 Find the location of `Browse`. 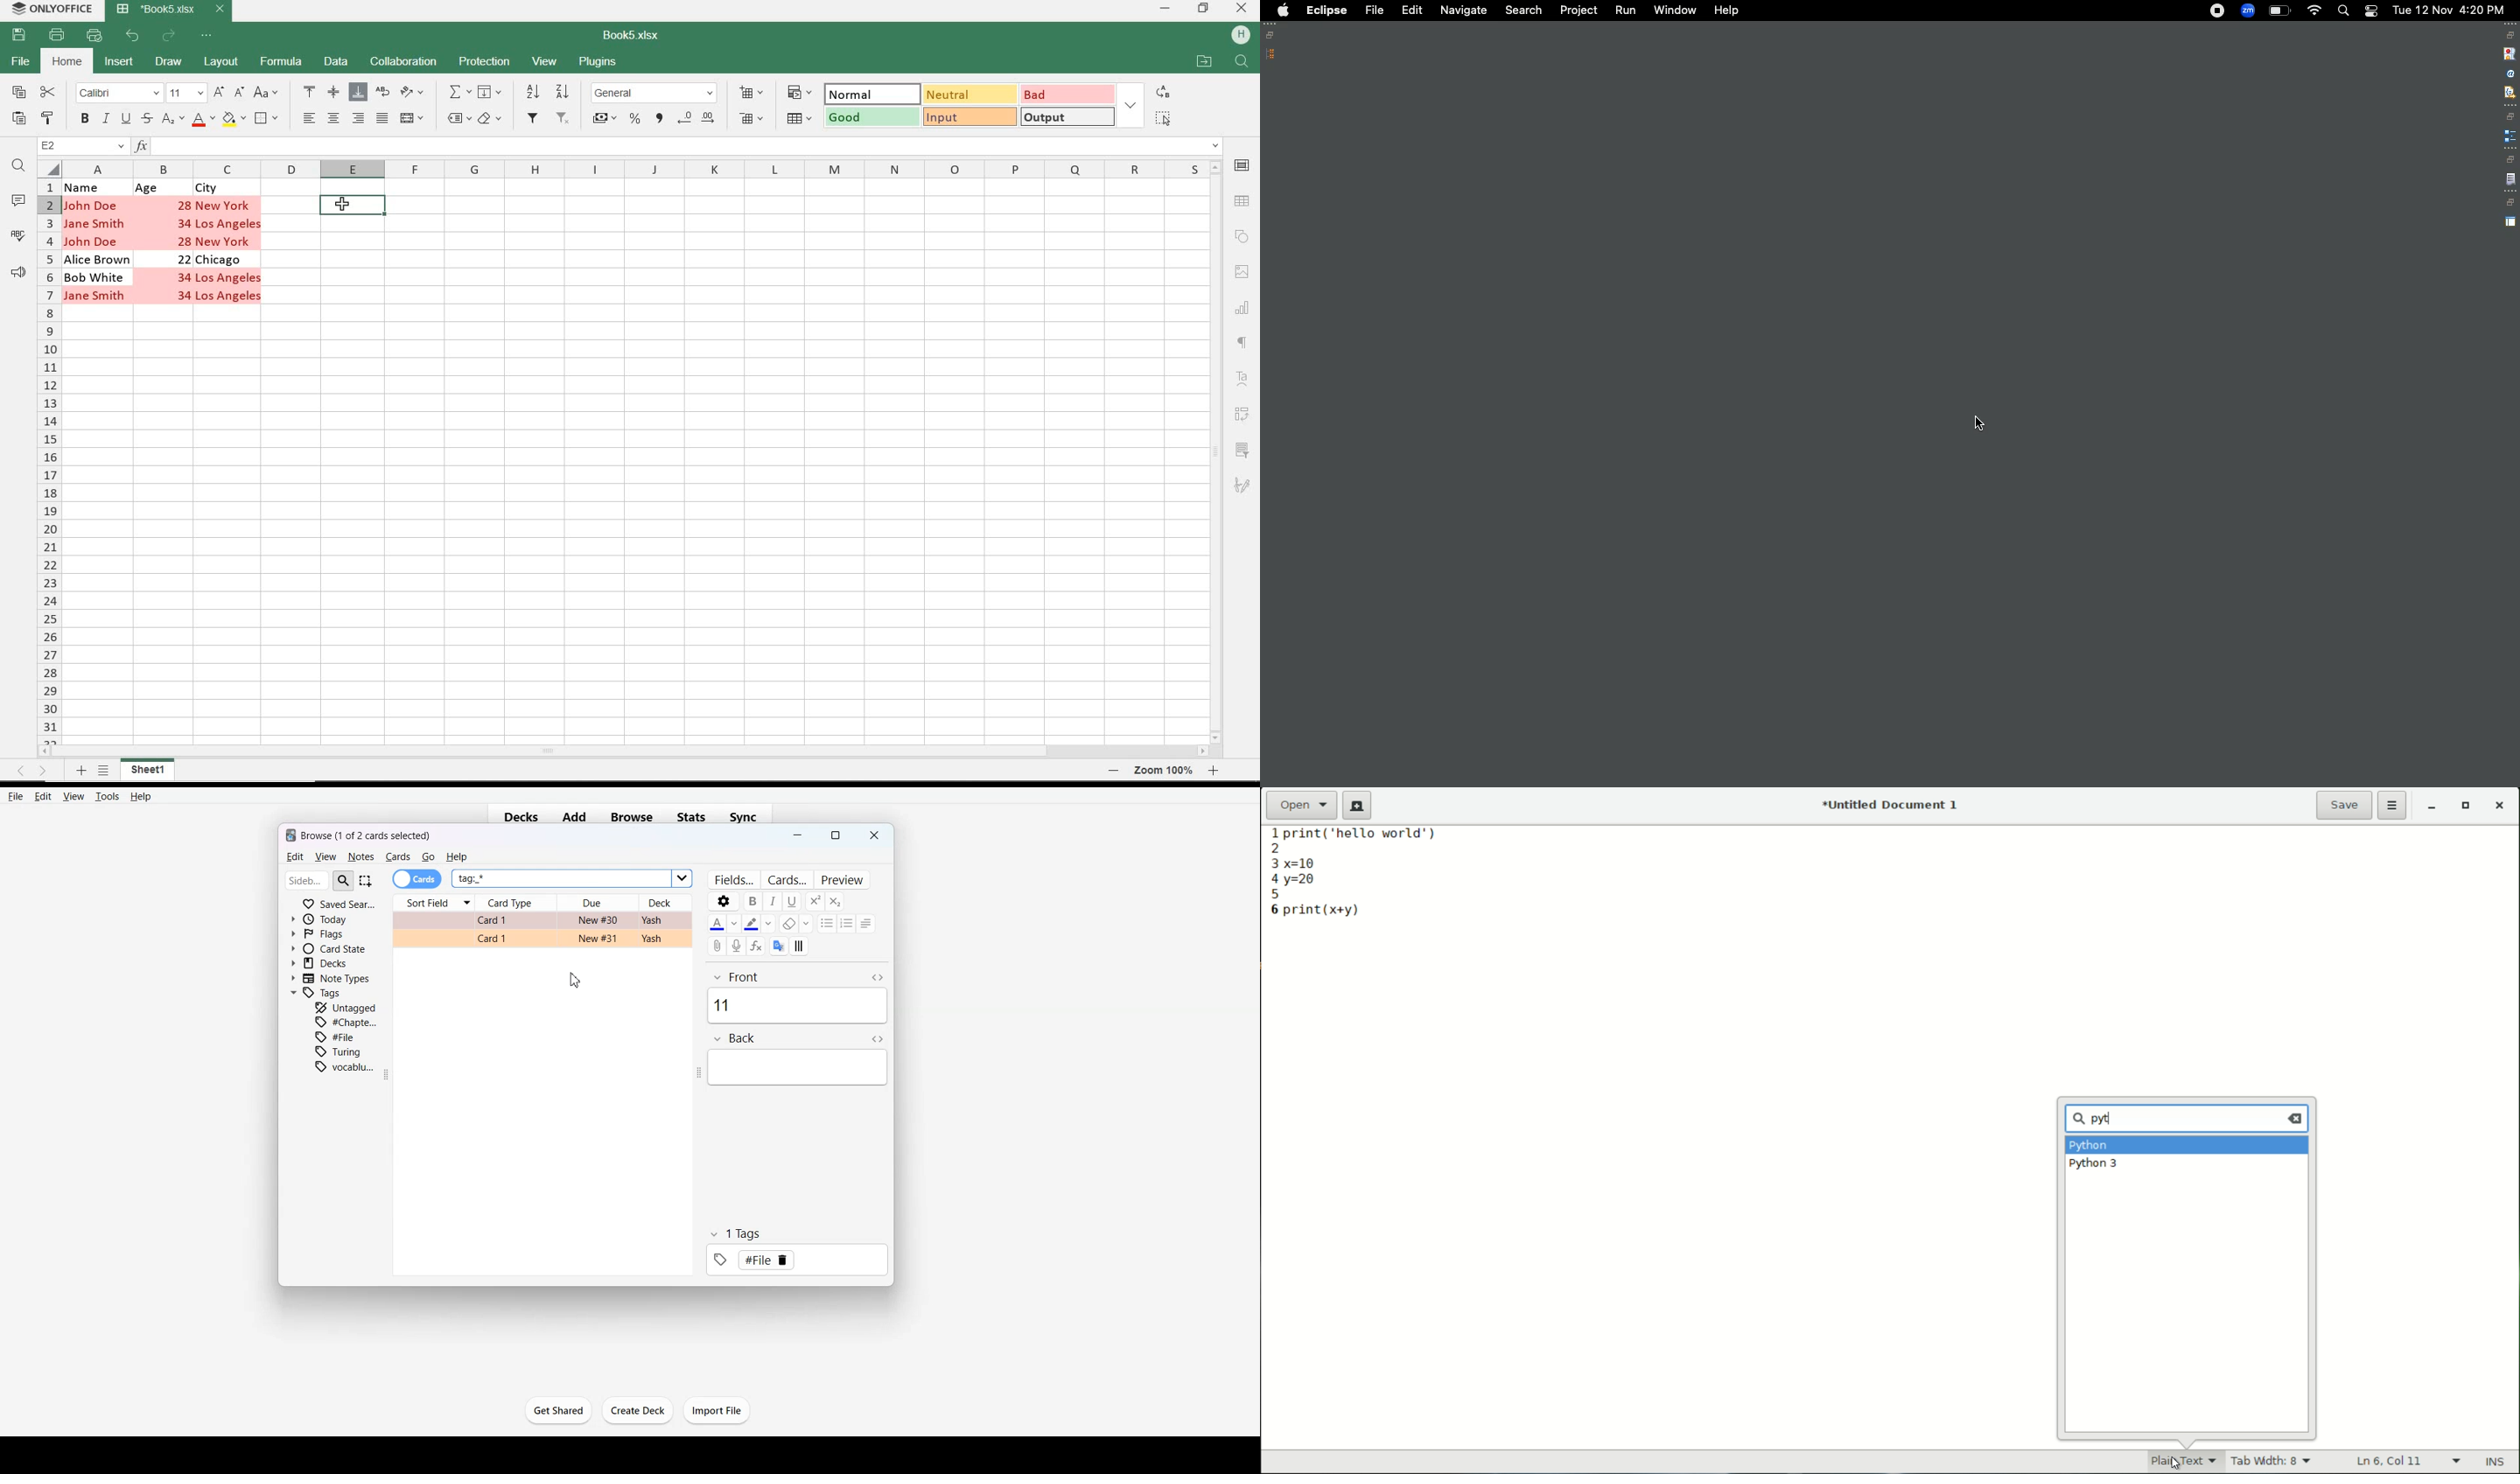

Browse is located at coordinates (631, 817).